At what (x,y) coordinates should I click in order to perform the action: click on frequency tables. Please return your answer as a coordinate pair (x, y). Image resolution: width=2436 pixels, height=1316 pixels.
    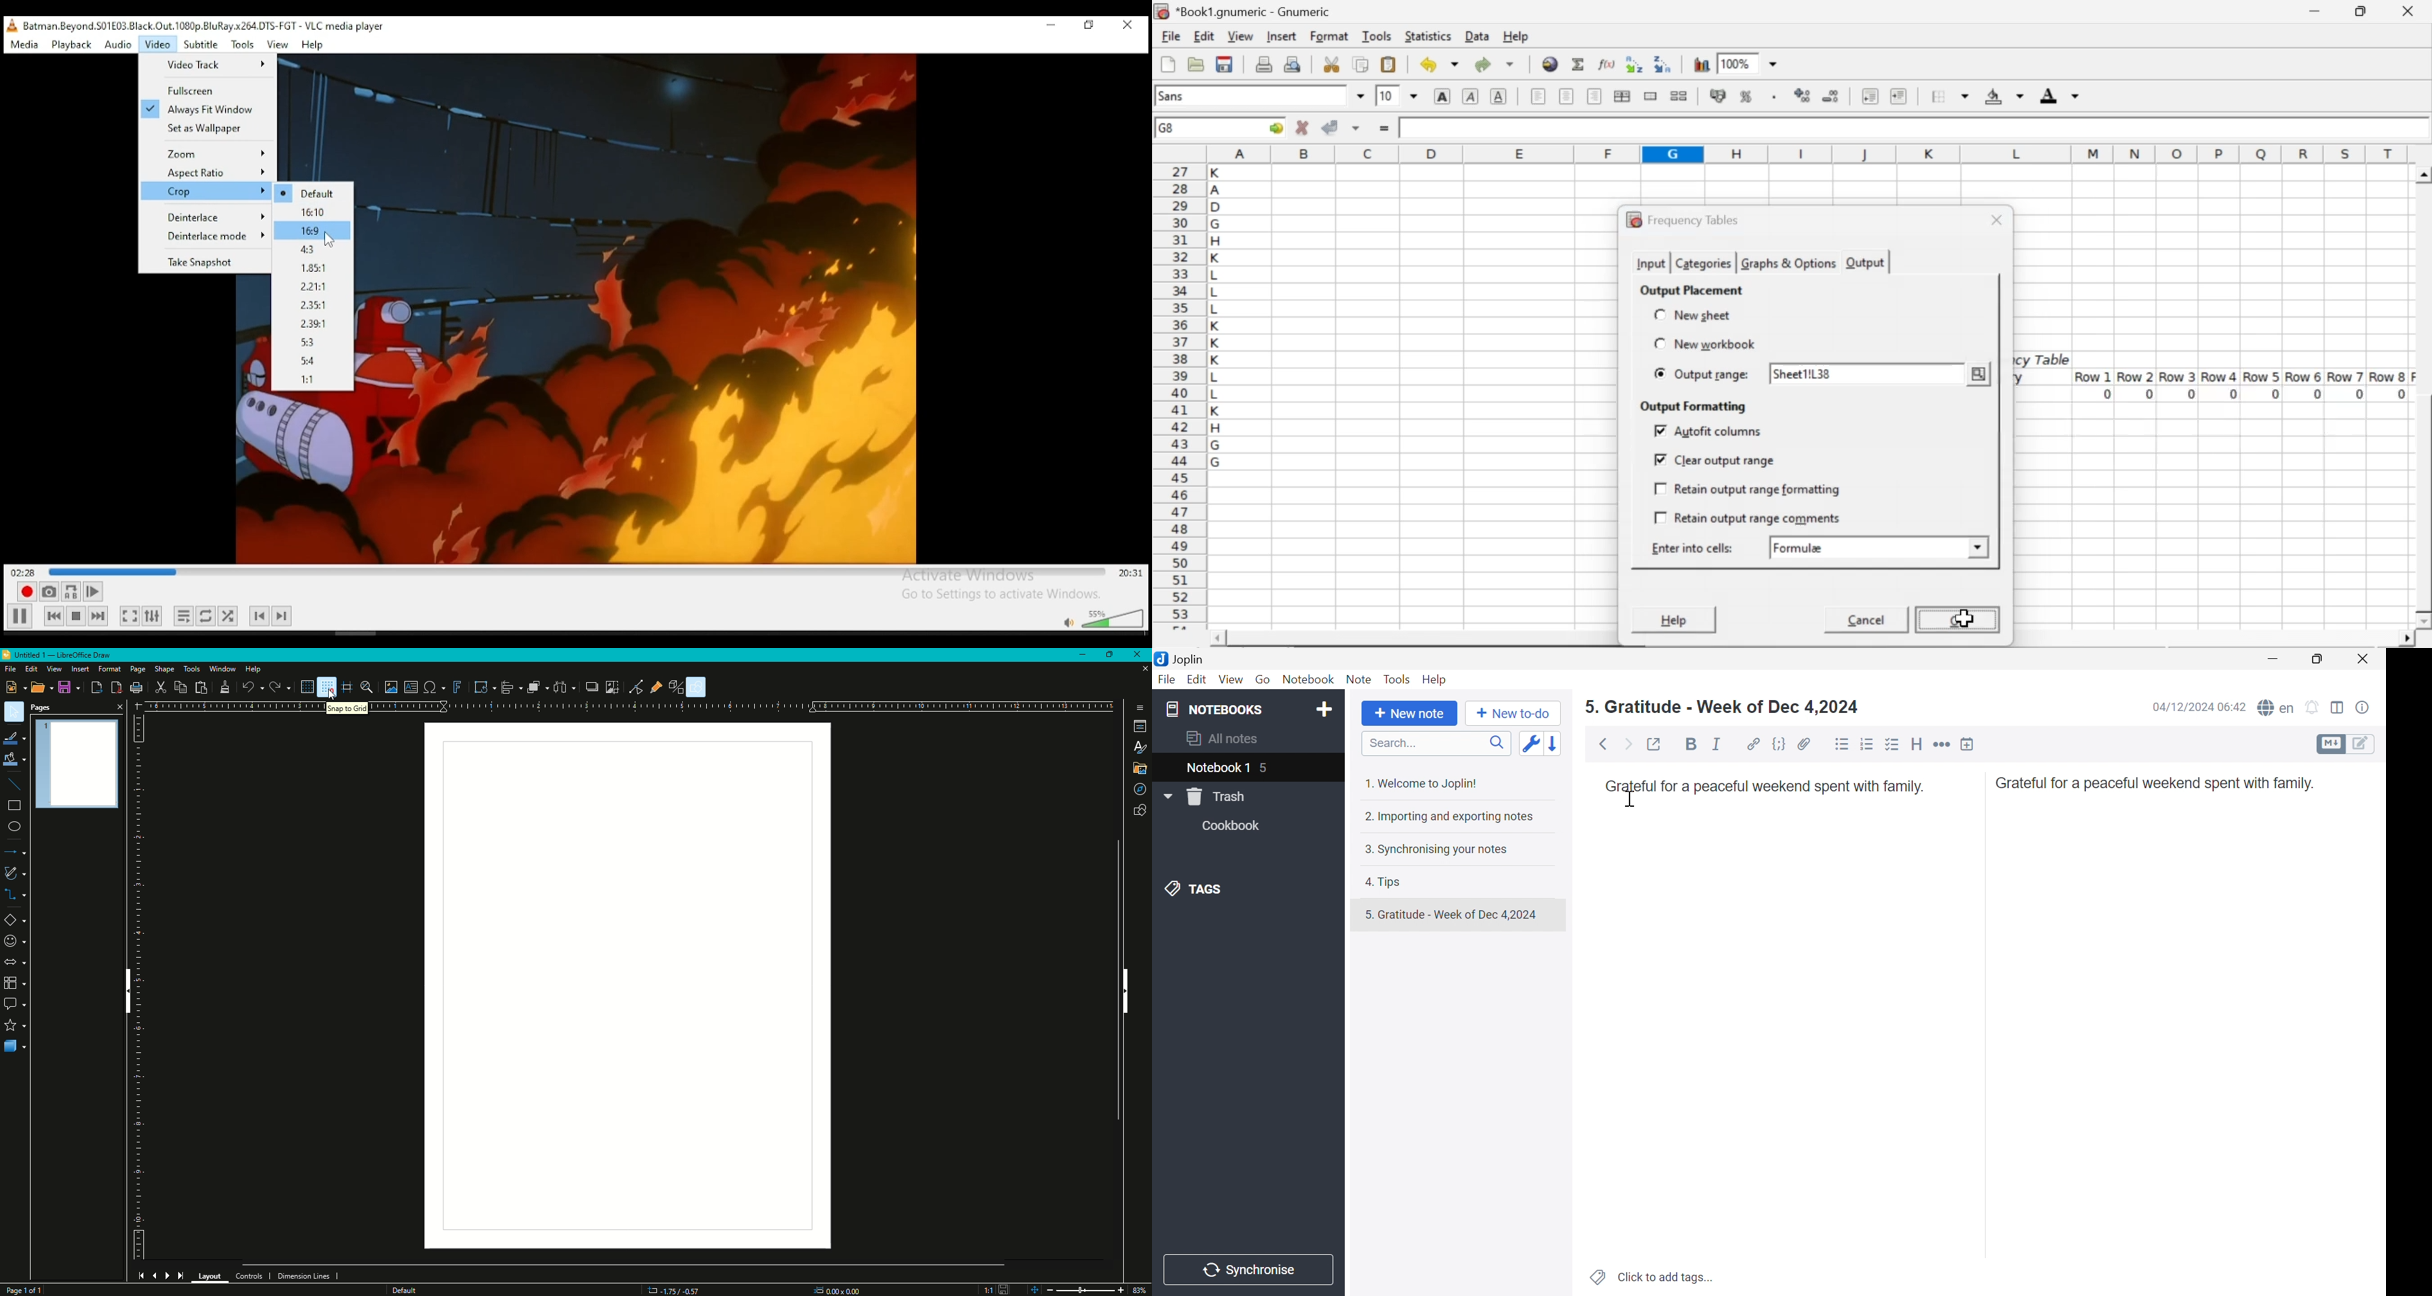
    Looking at the image, I should click on (1683, 219).